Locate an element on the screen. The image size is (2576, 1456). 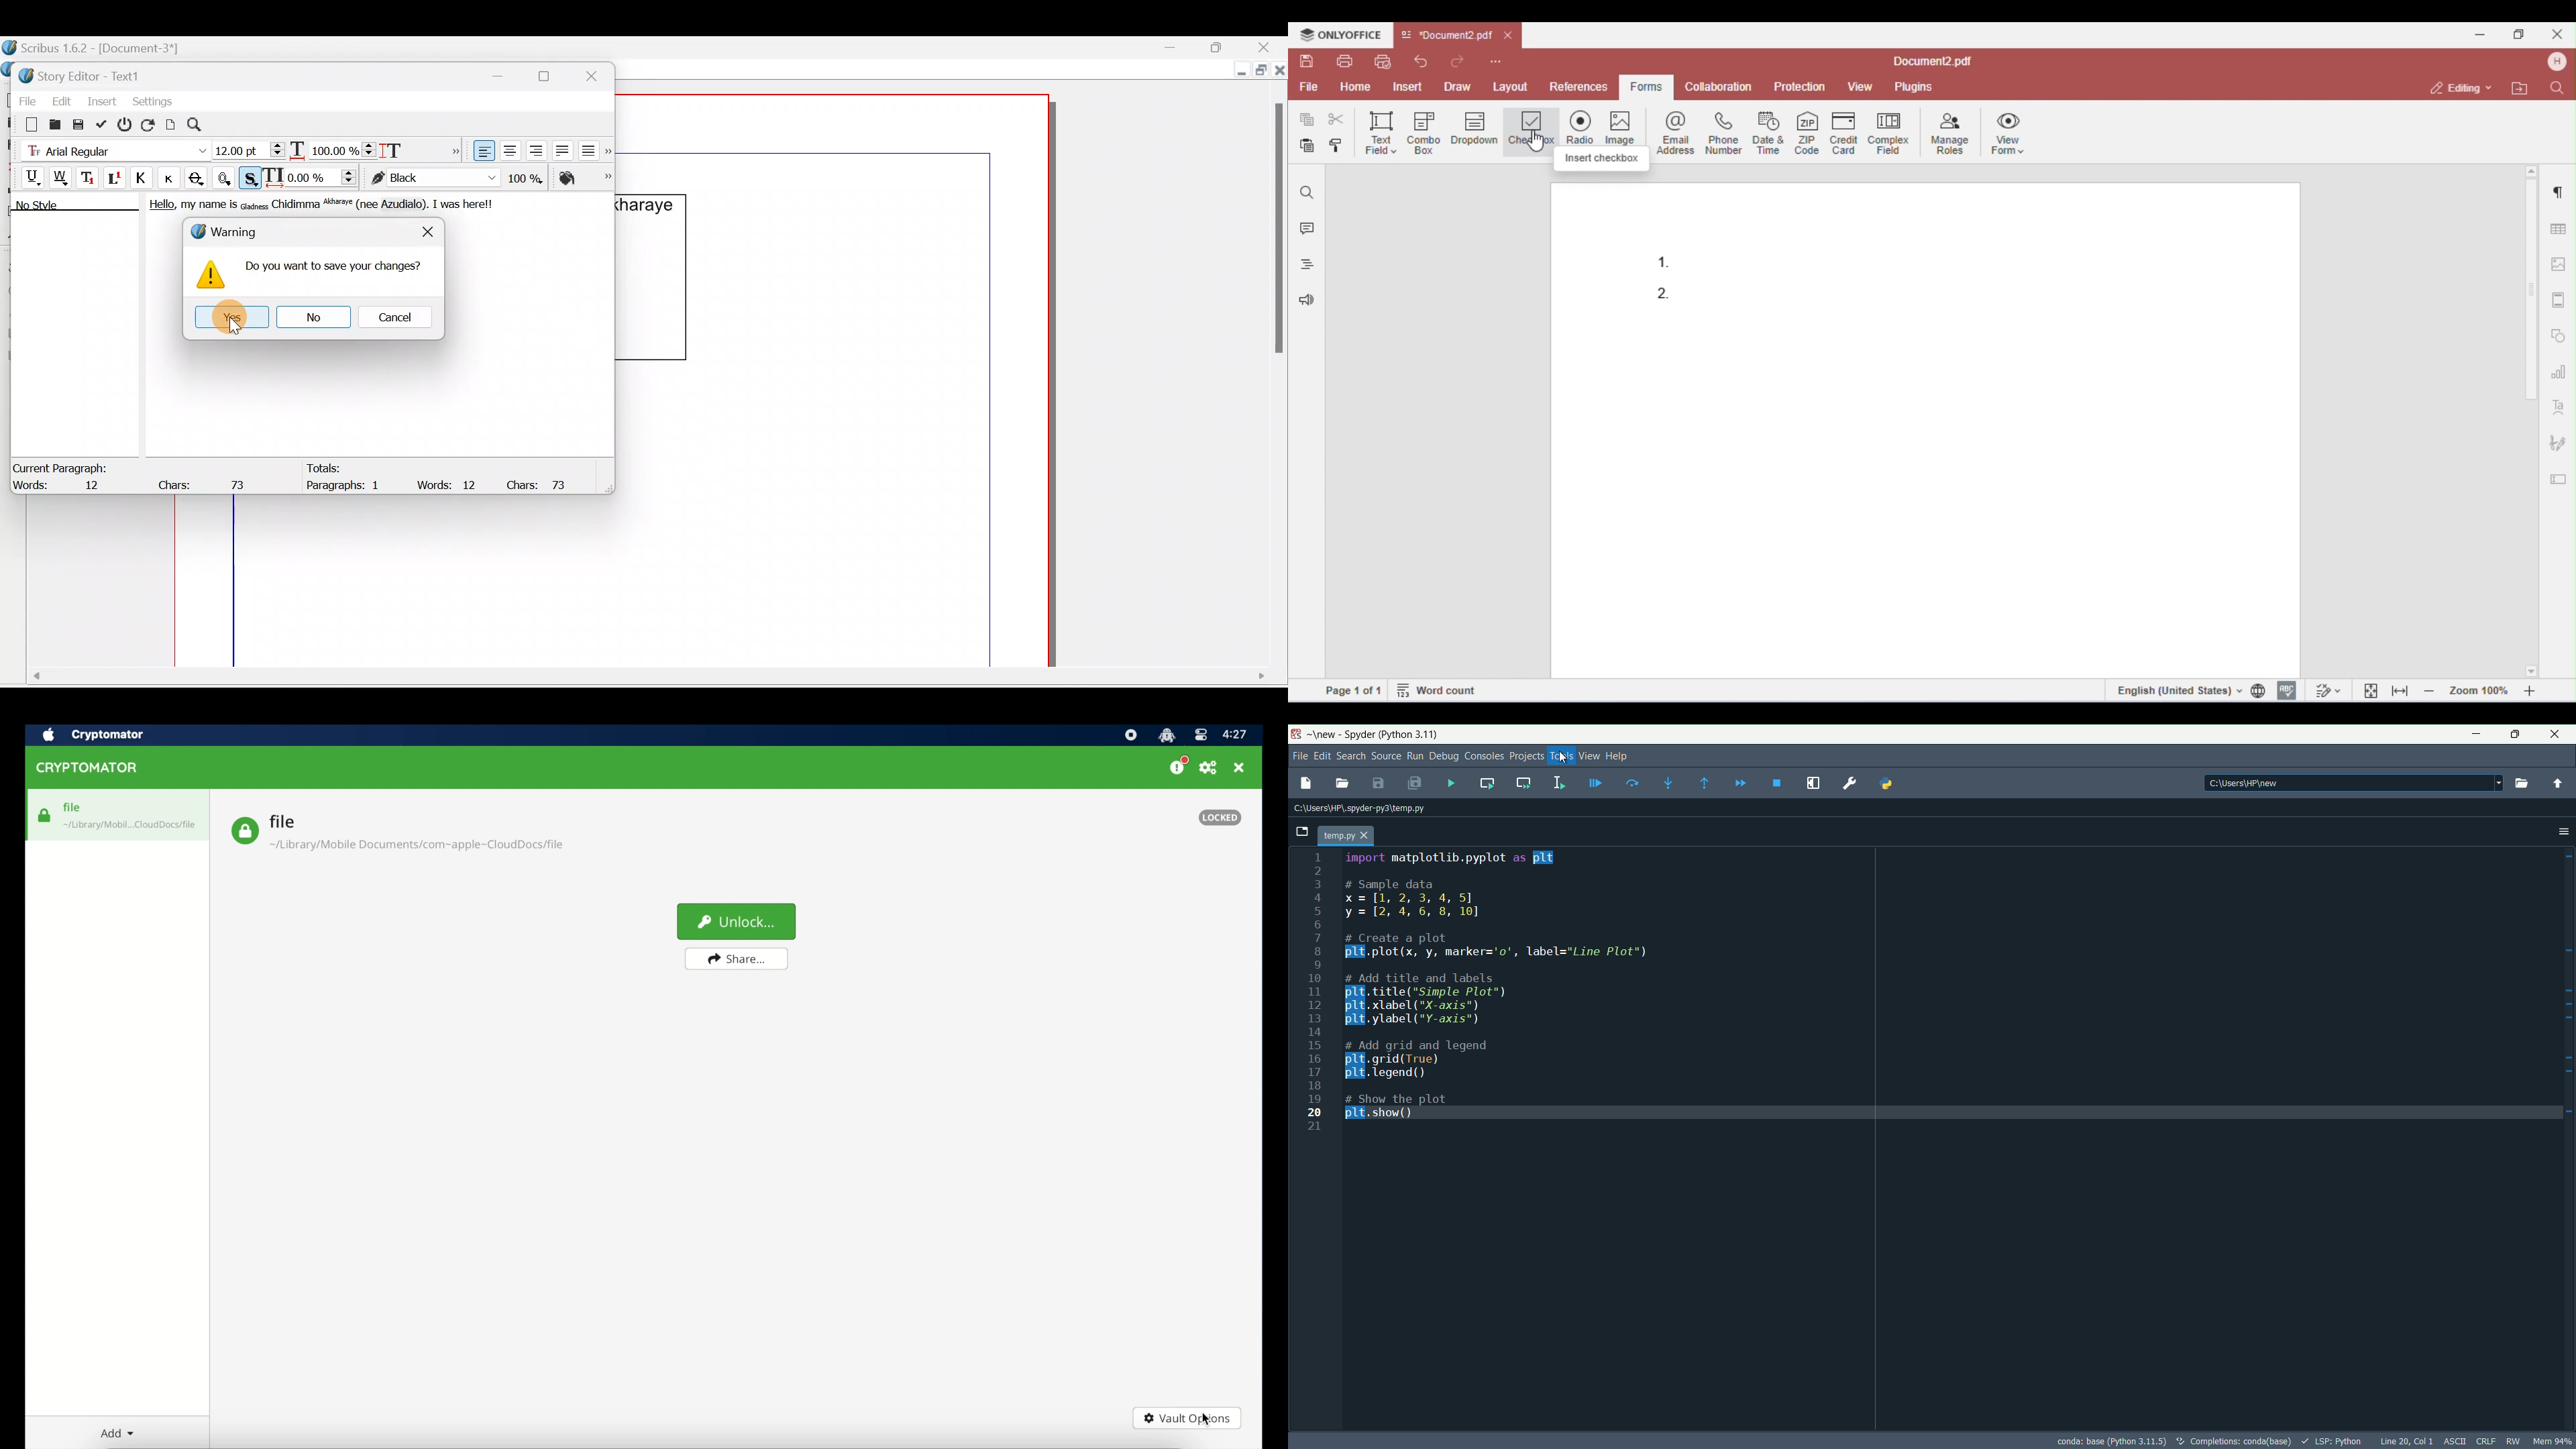
line numbers is located at coordinates (1317, 991).